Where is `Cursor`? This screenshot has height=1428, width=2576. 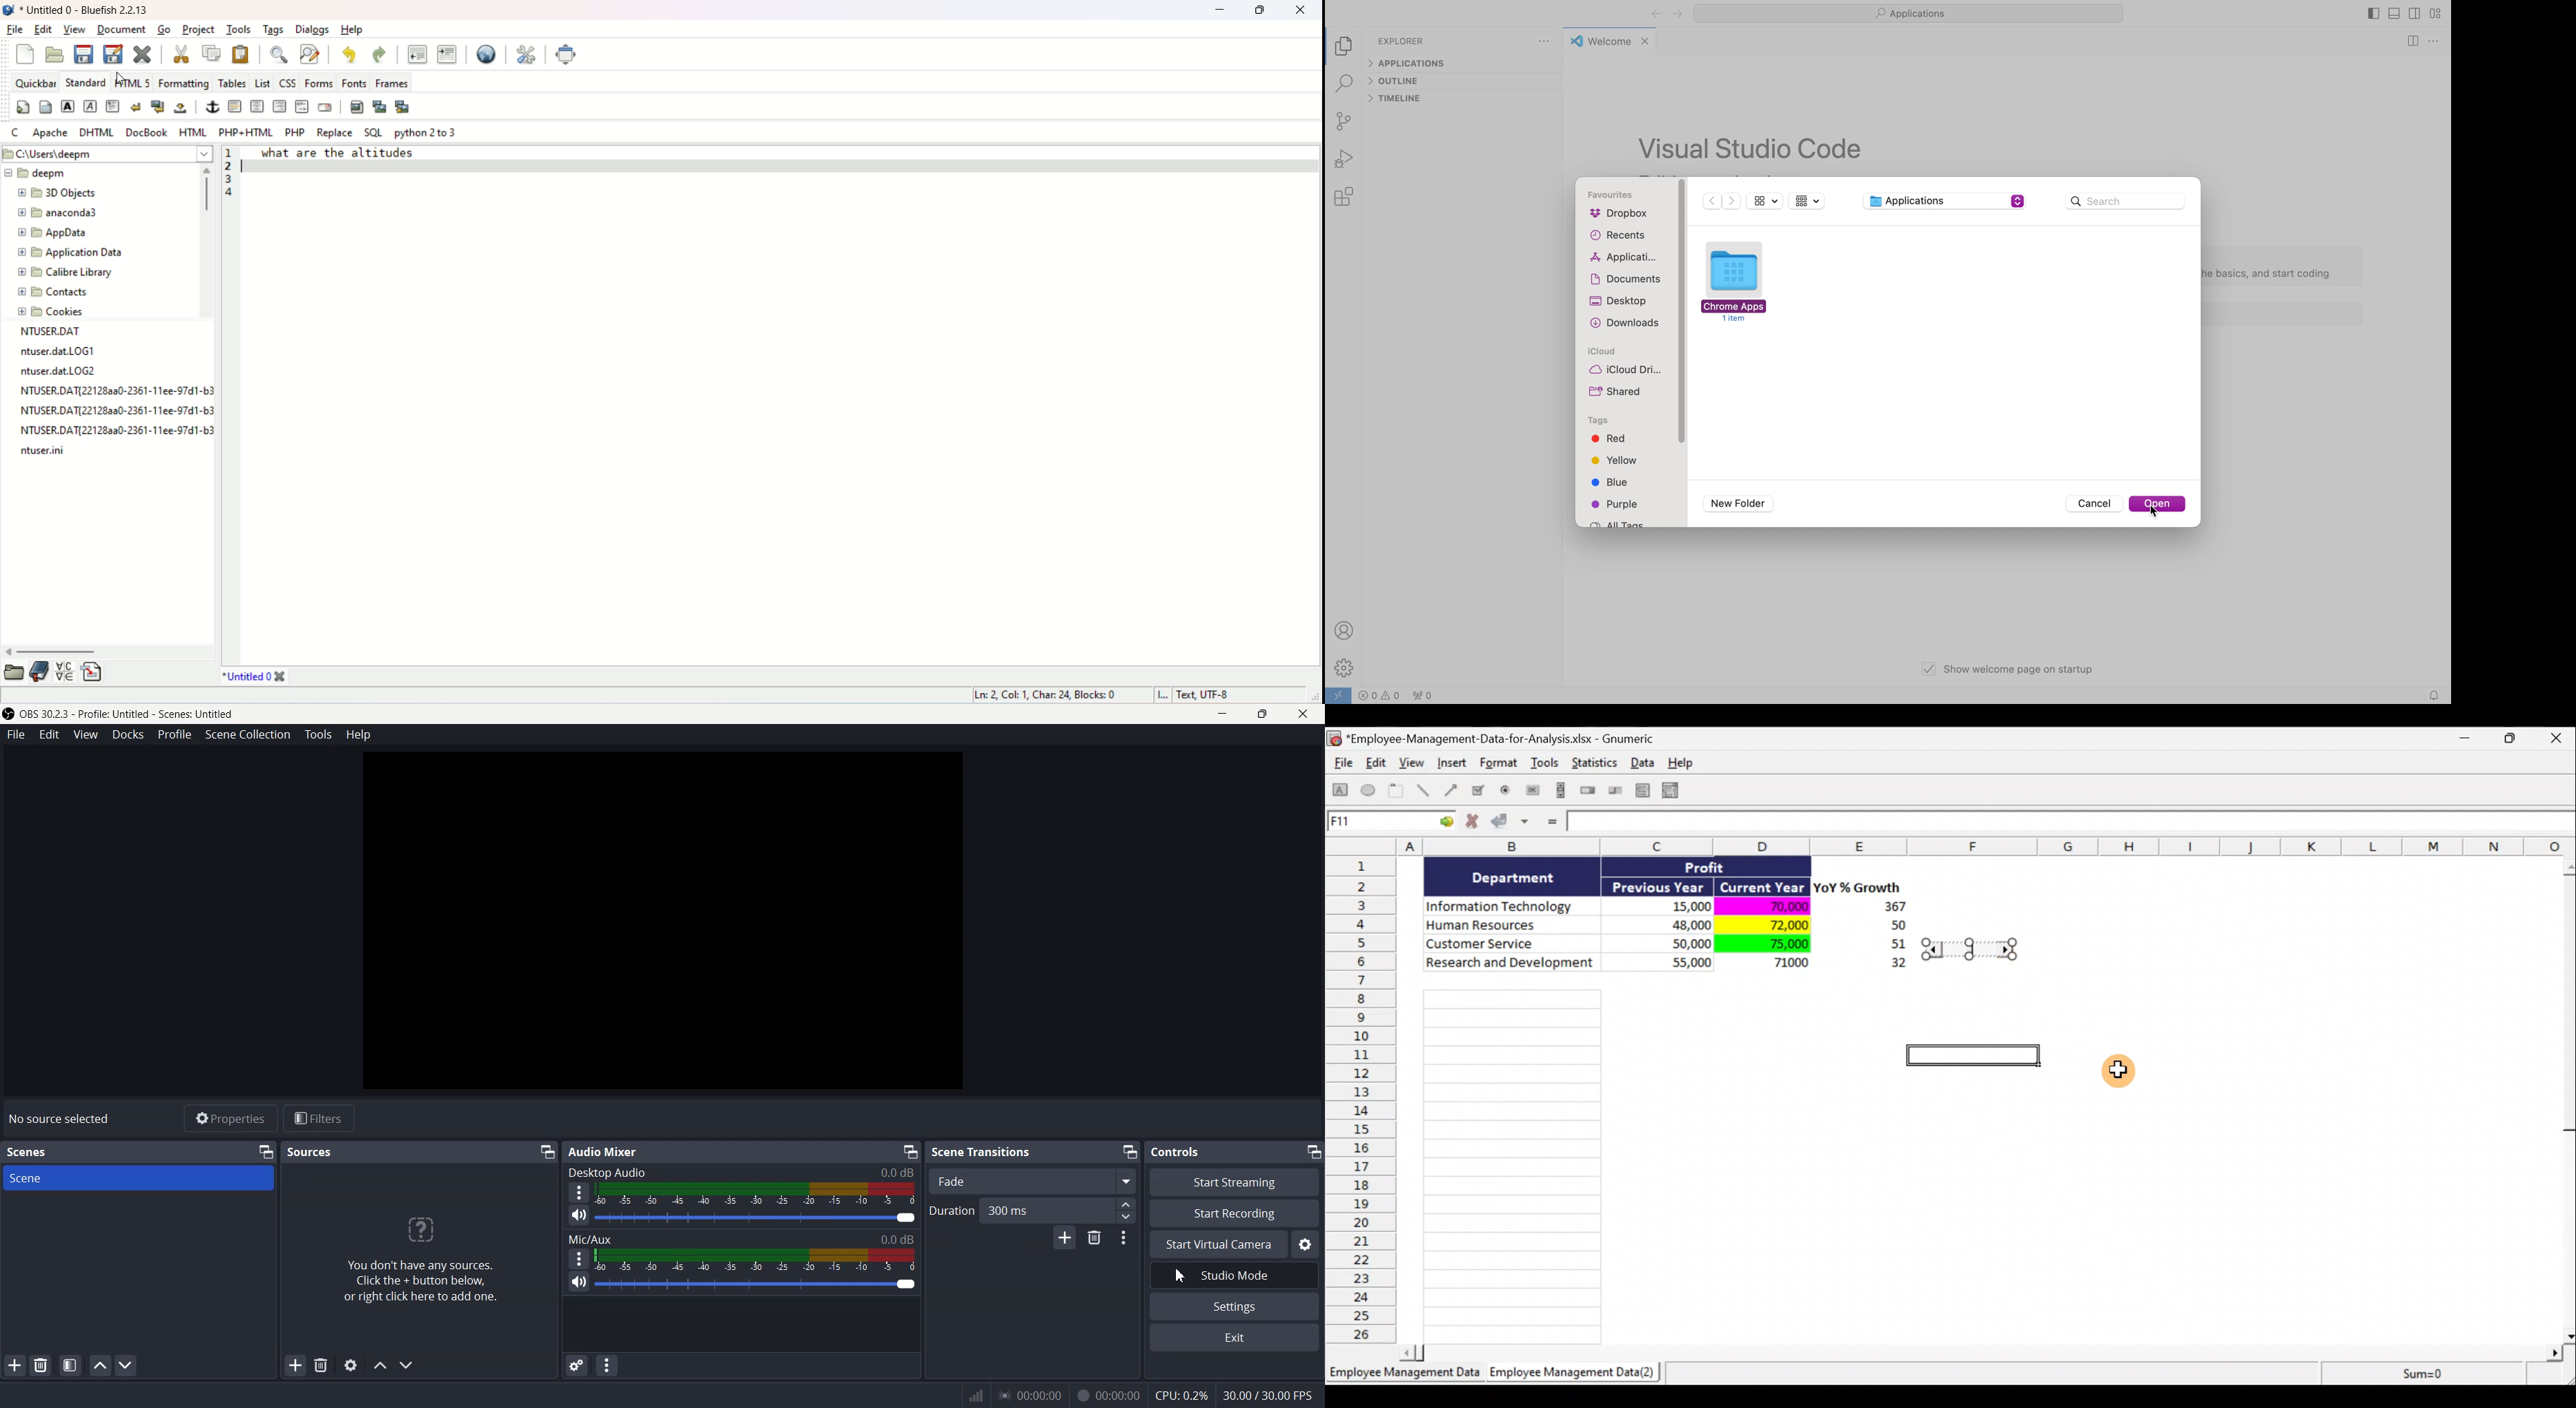 Cursor is located at coordinates (1177, 1273).